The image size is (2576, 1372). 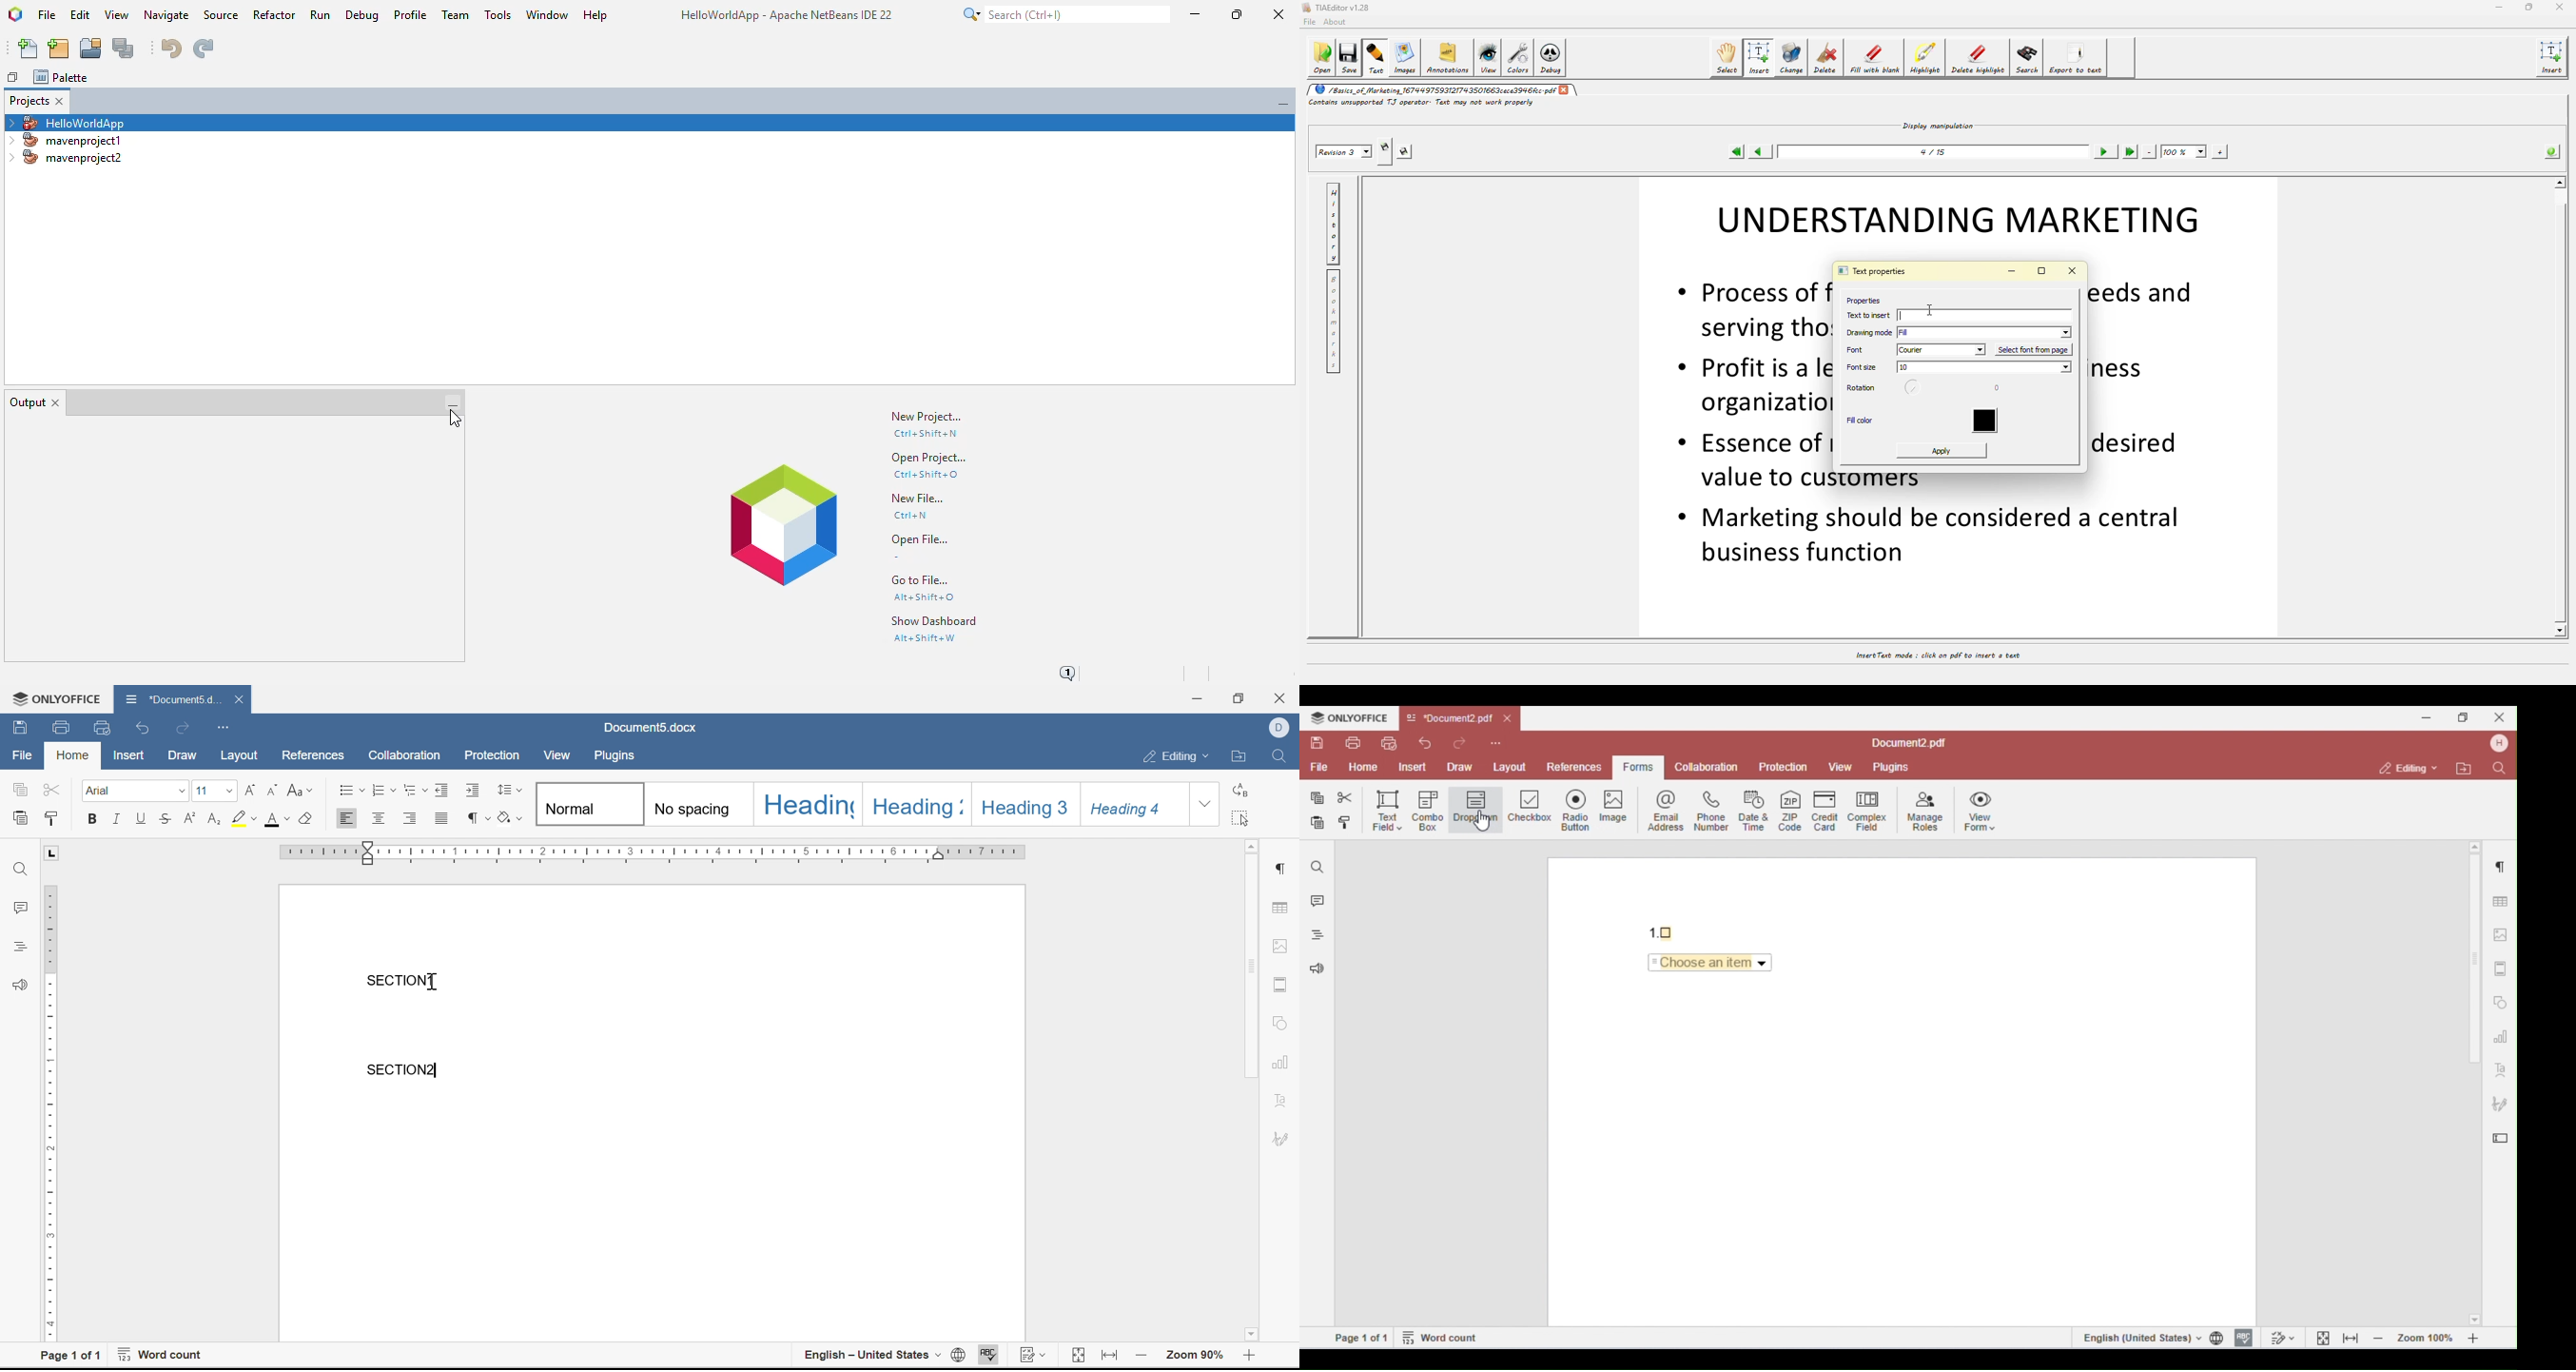 I want to click on dell, so click(x=1282, y=726).